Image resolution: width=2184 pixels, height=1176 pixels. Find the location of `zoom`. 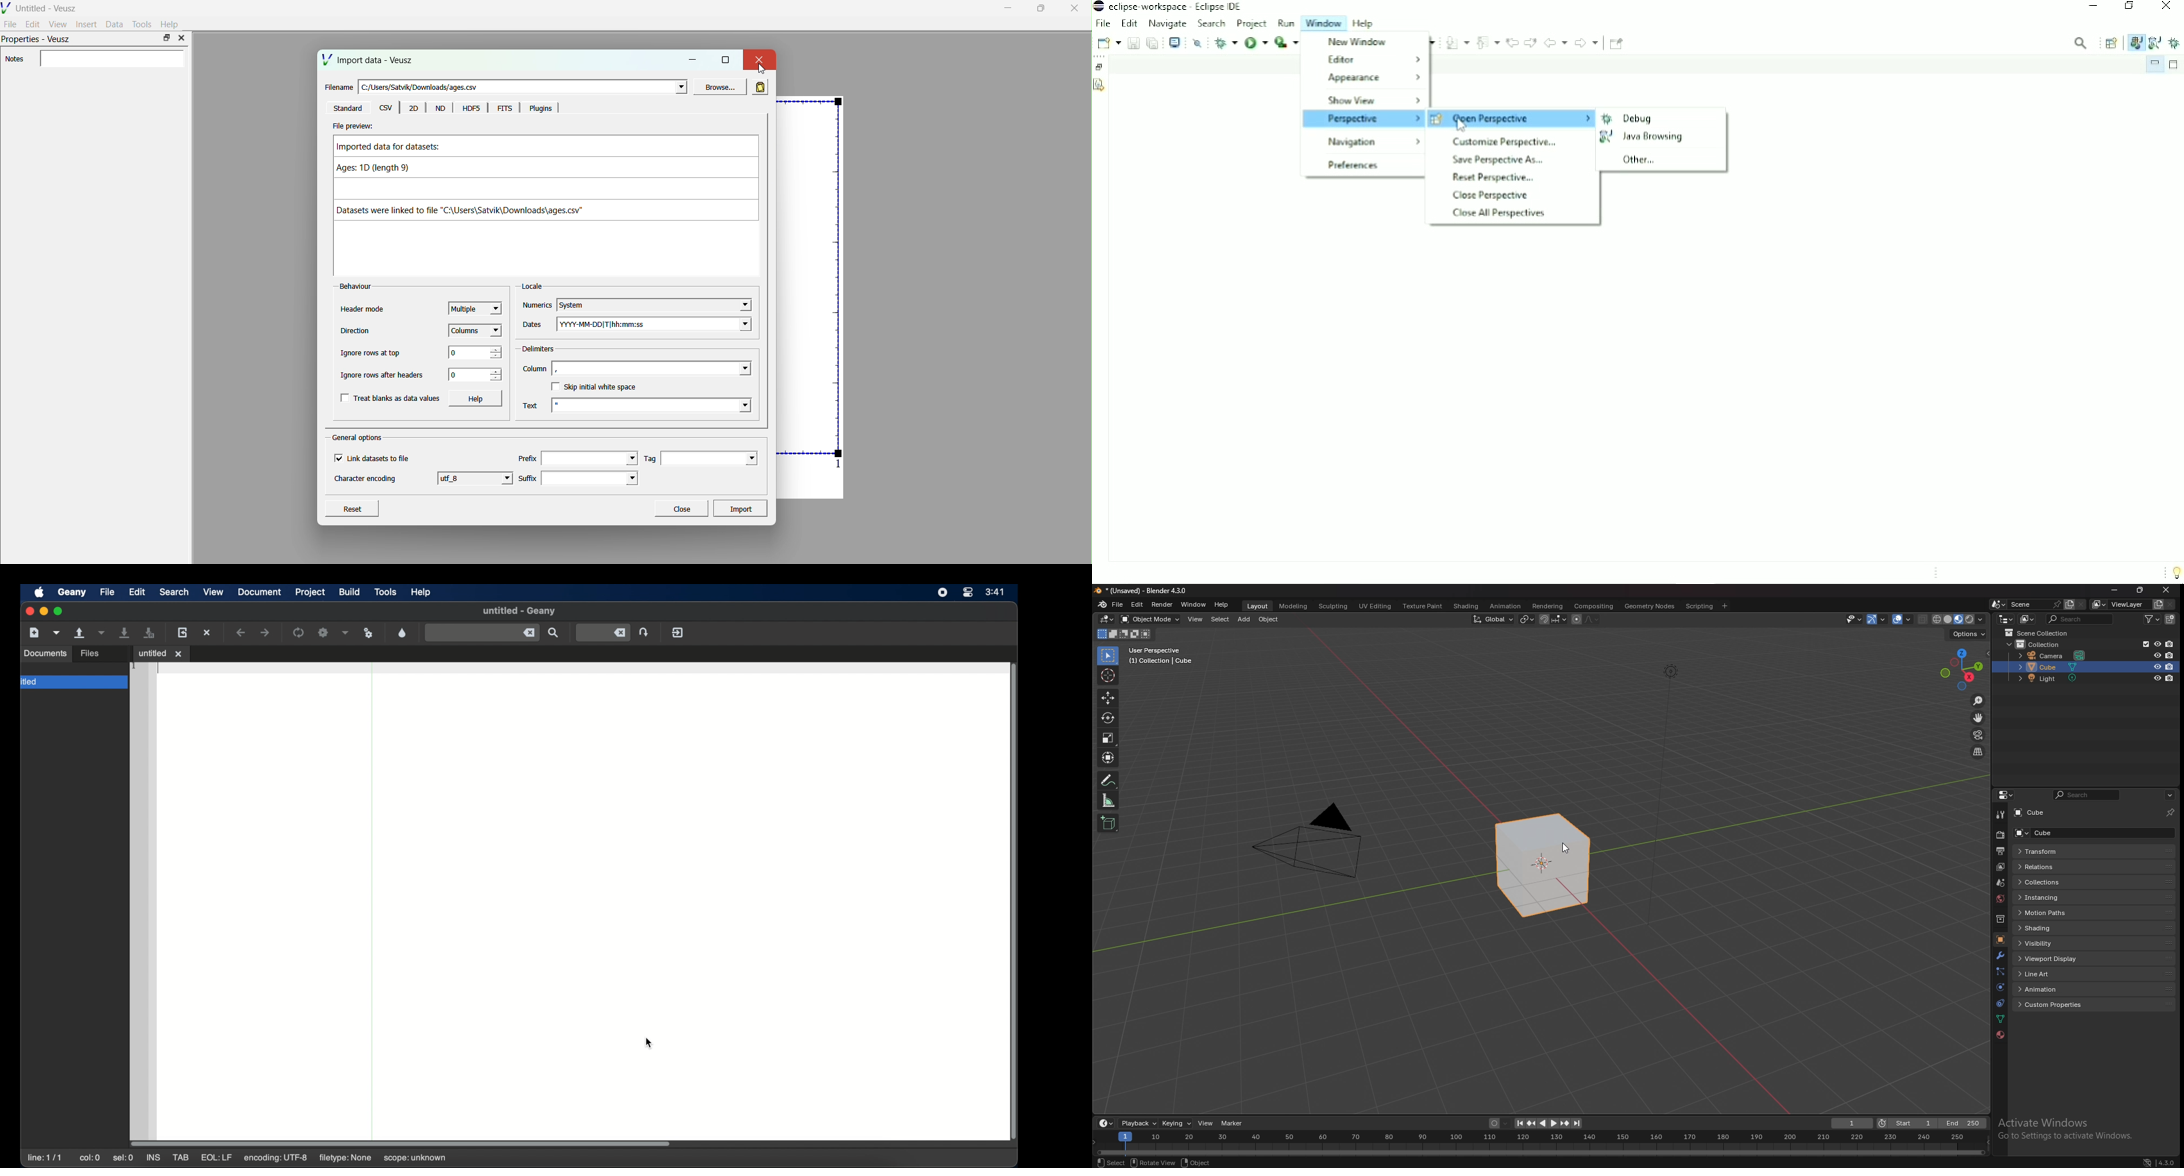

zoom is located at coordinates (1979, 701).